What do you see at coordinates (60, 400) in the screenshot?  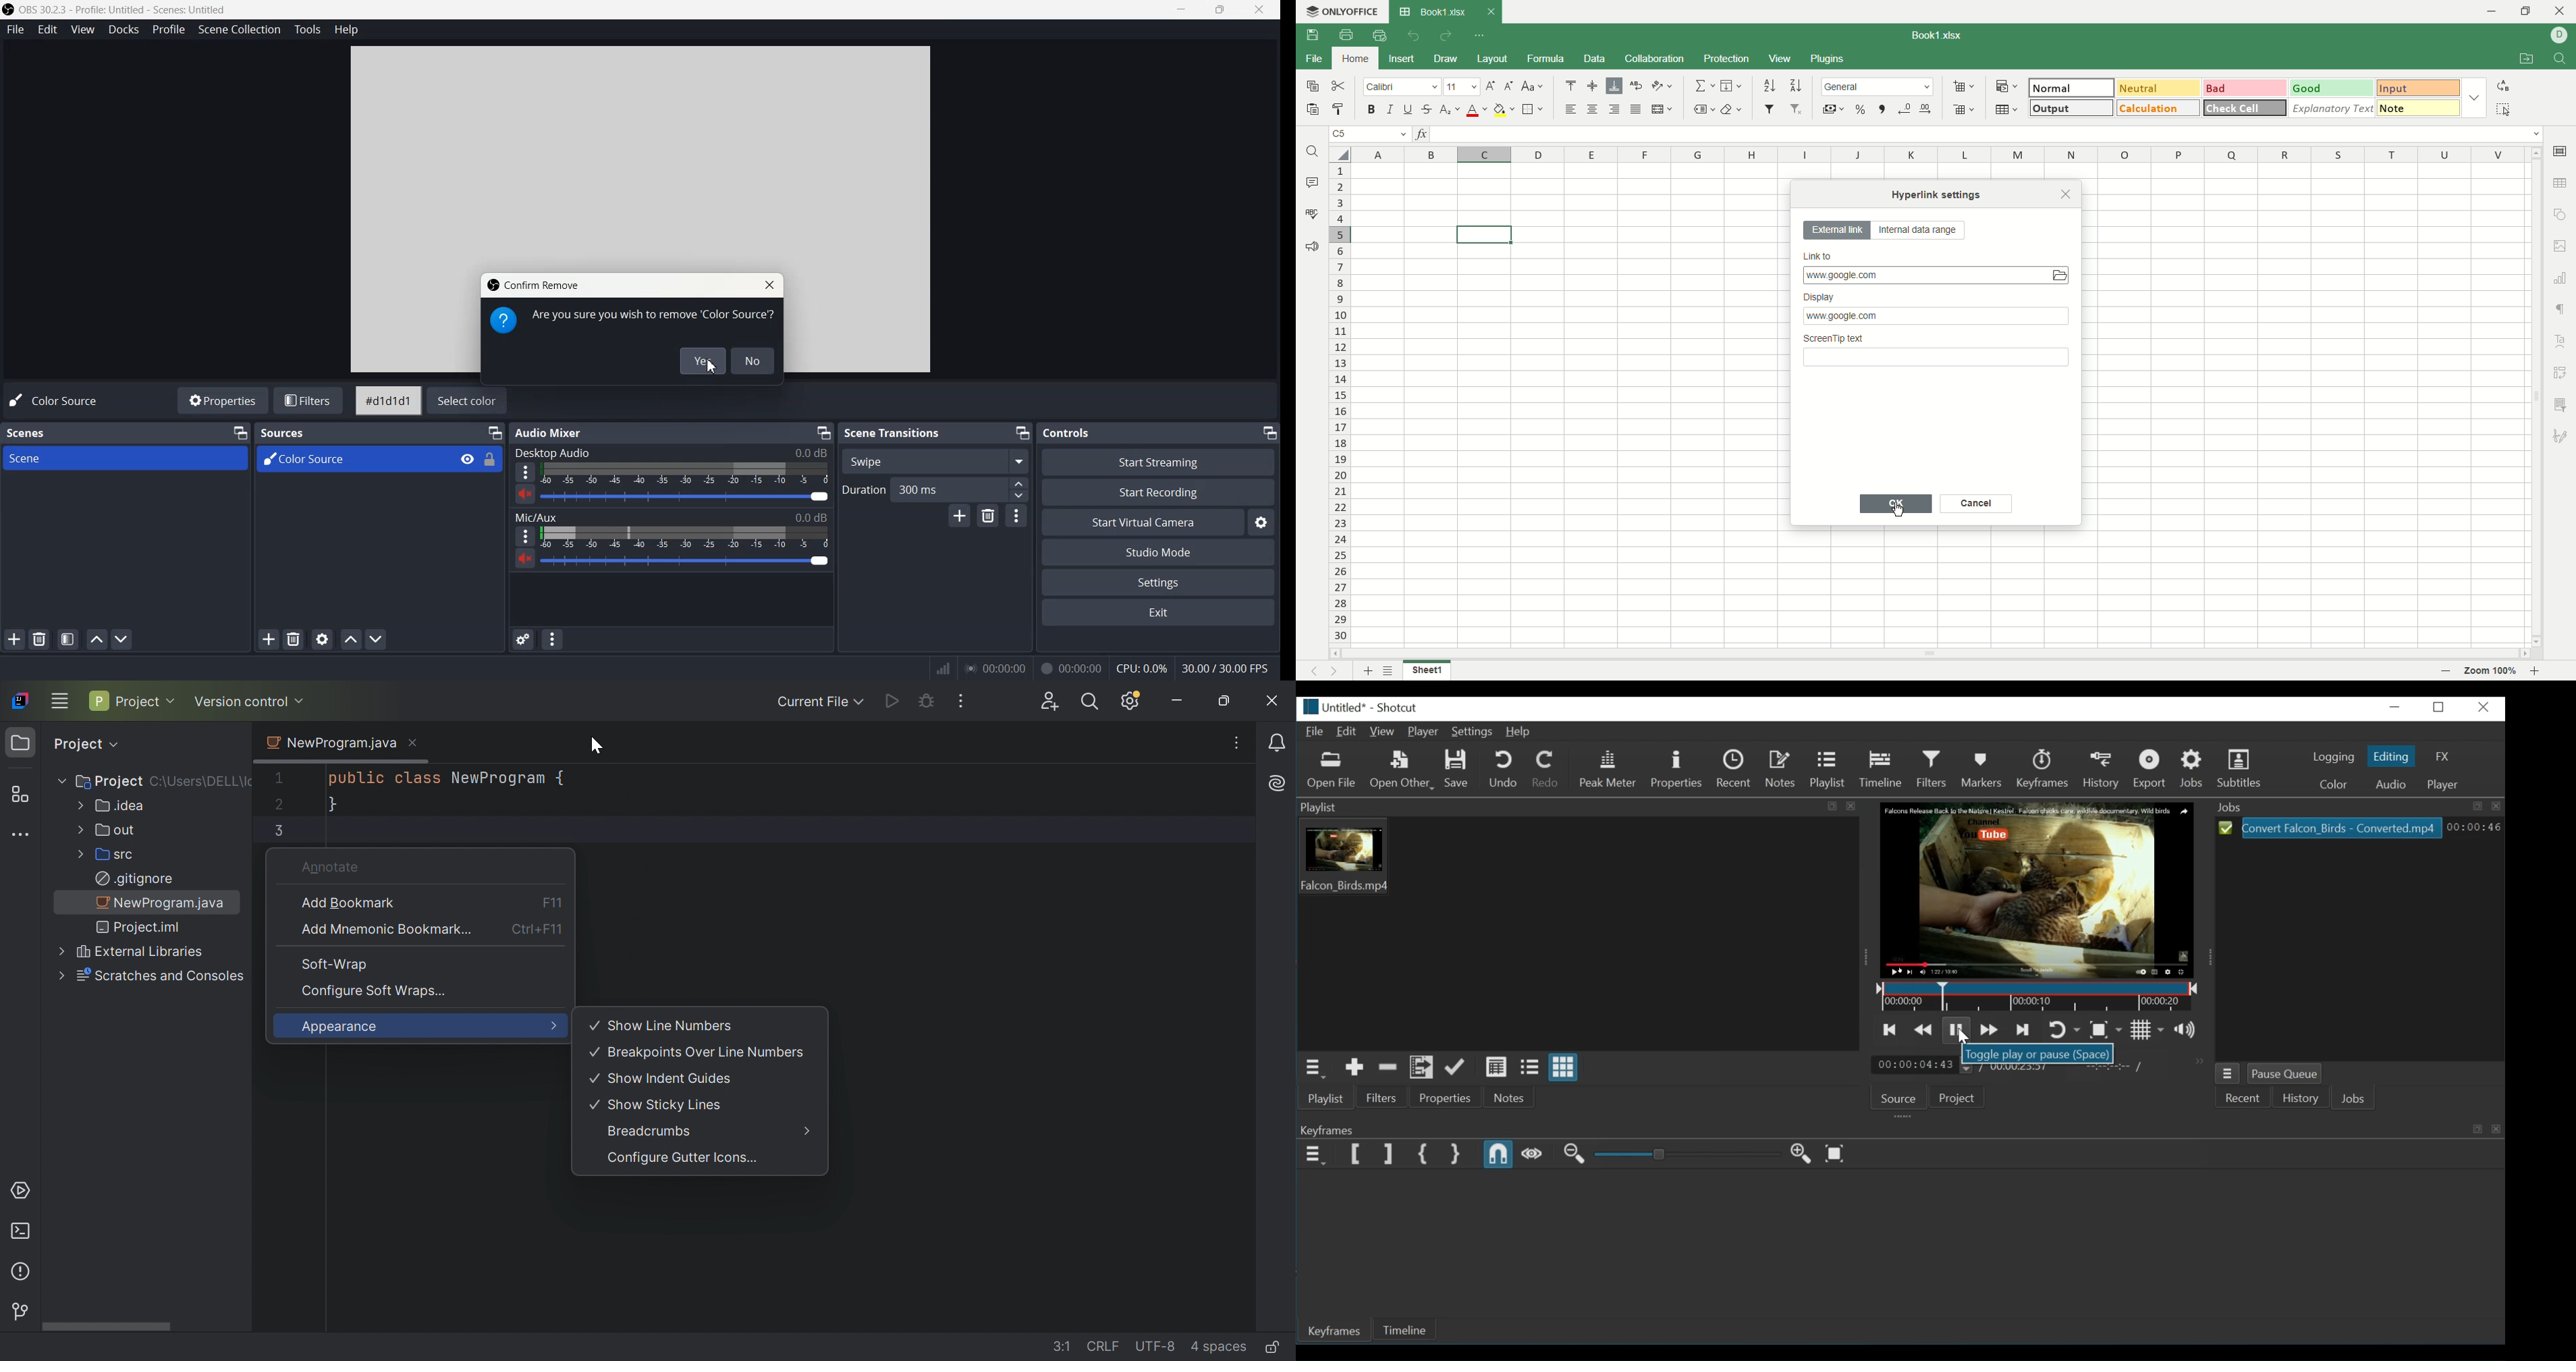 I see `Color Source` at bounding box center [60, 400].